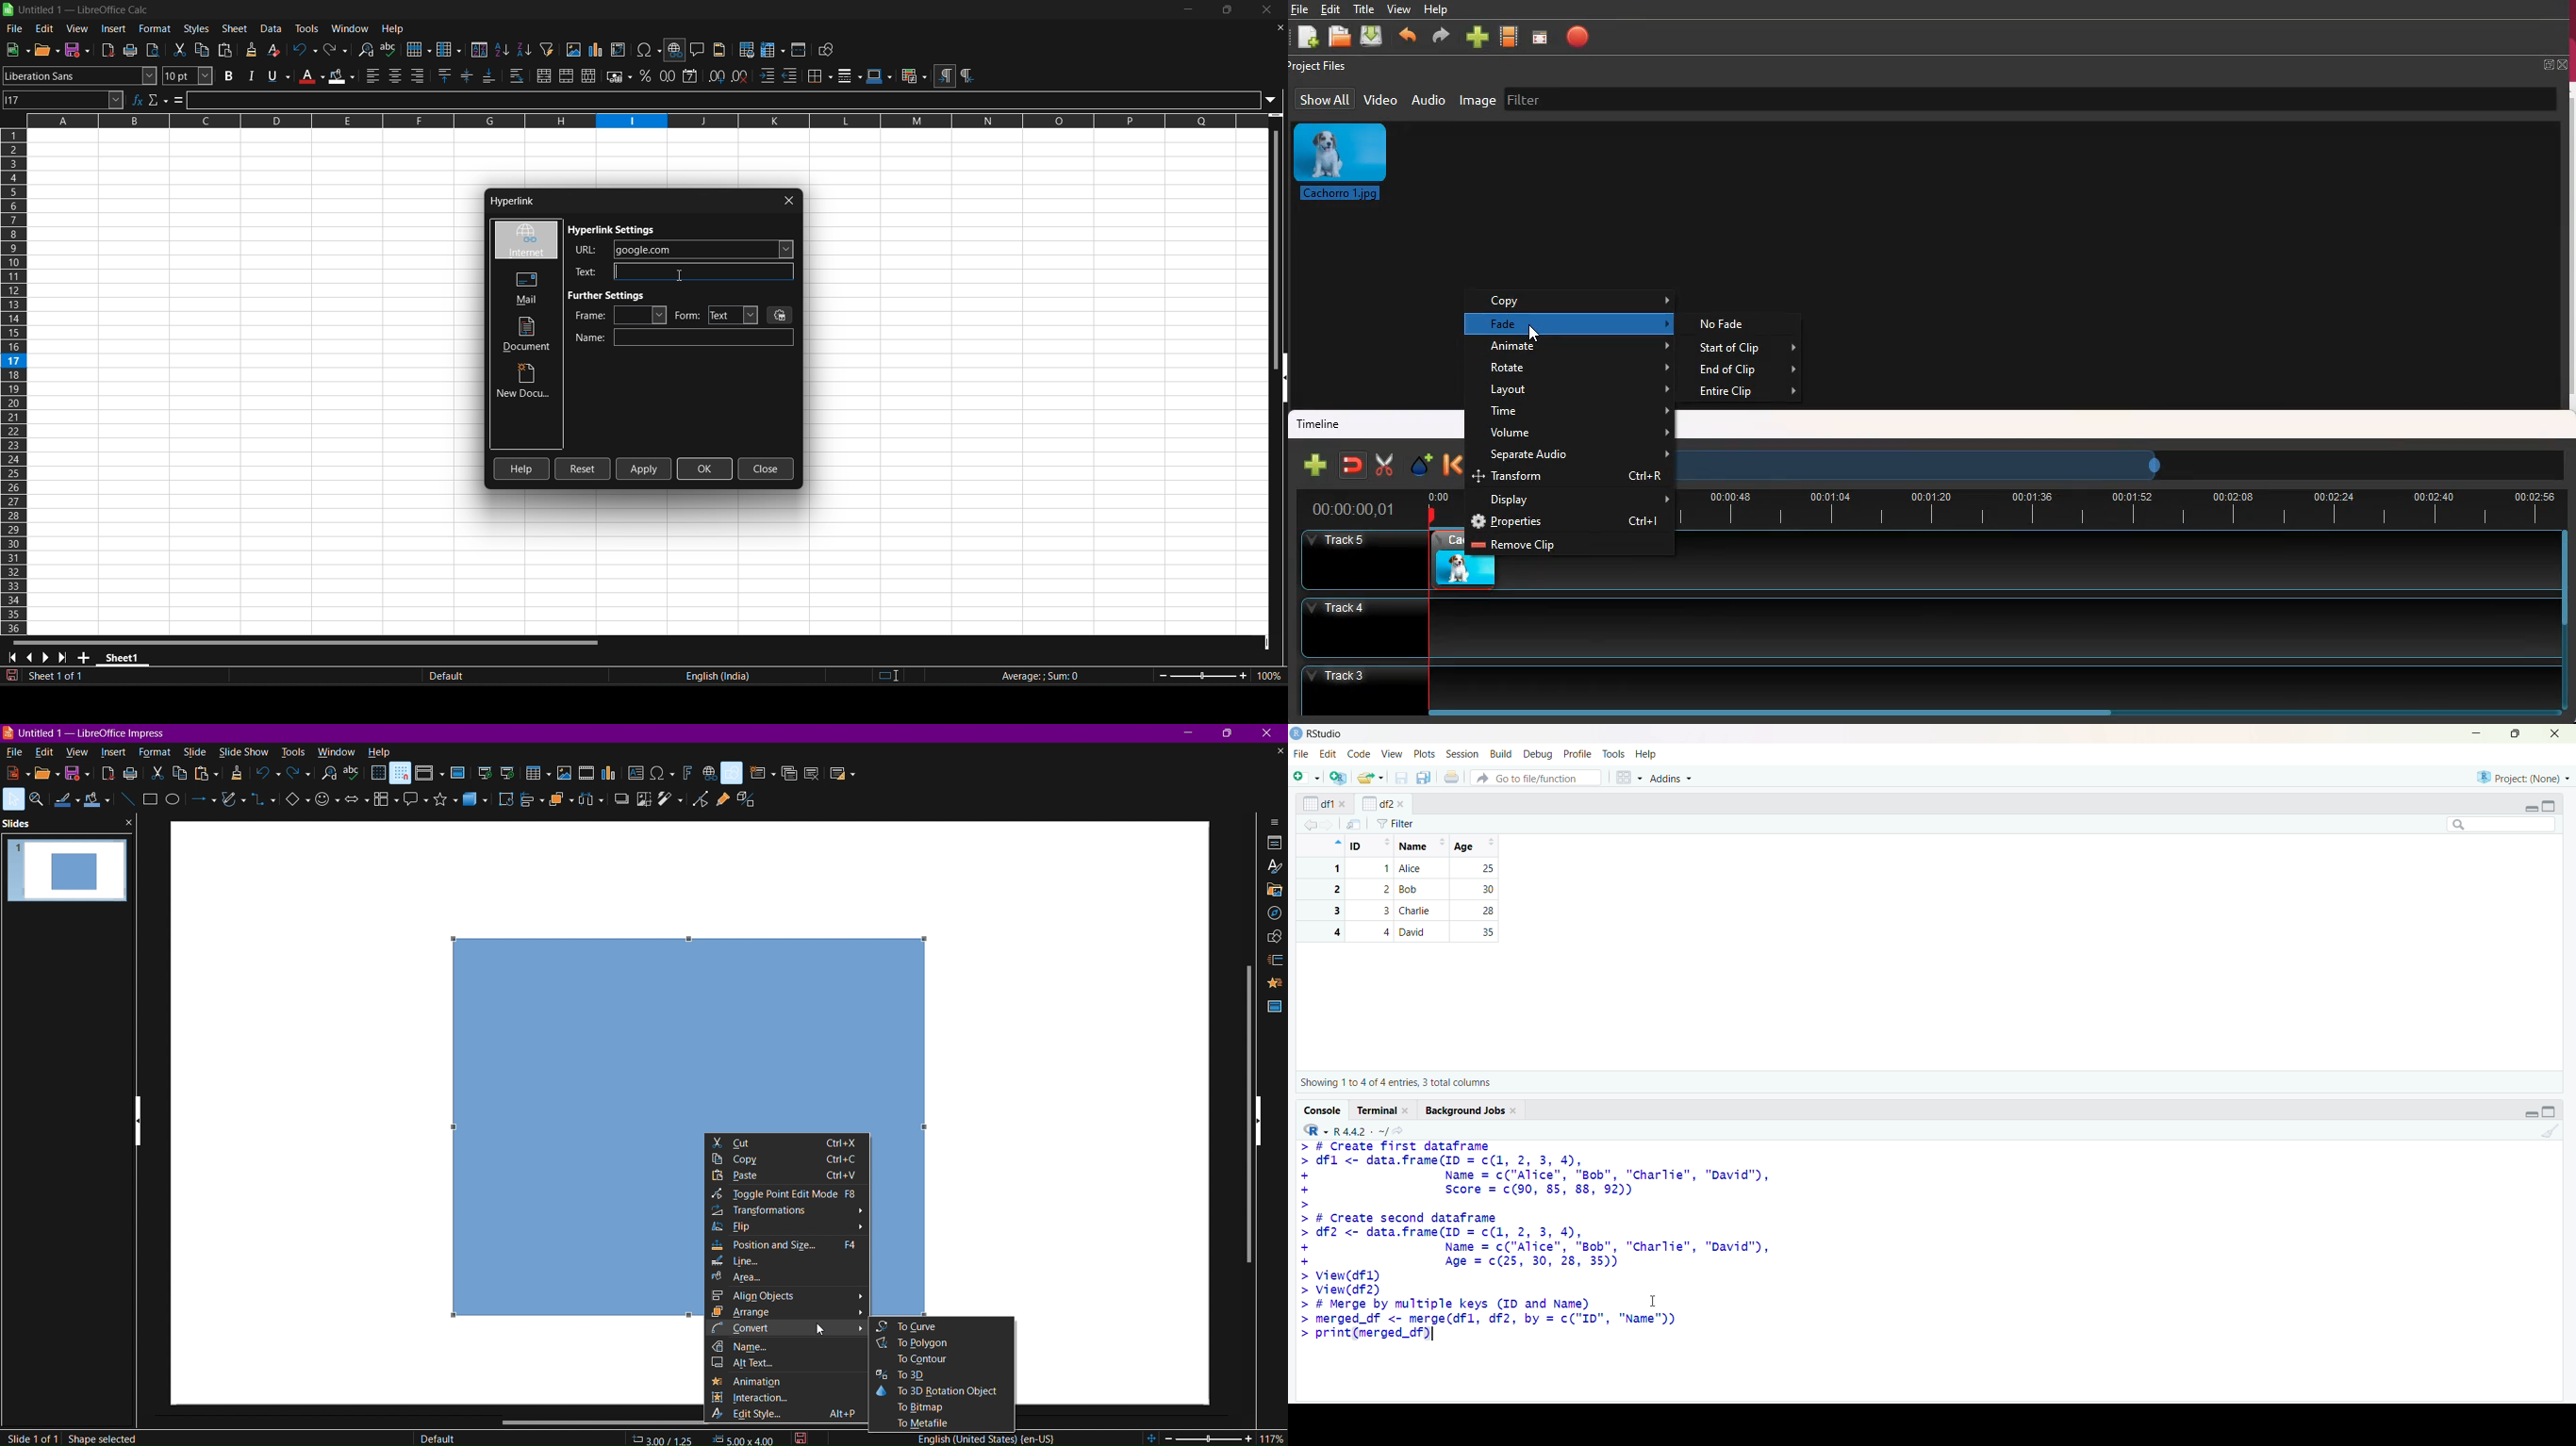  Describe the element at coordinates (641, 802) in the screenshot. I see `Crop Image` at that location.